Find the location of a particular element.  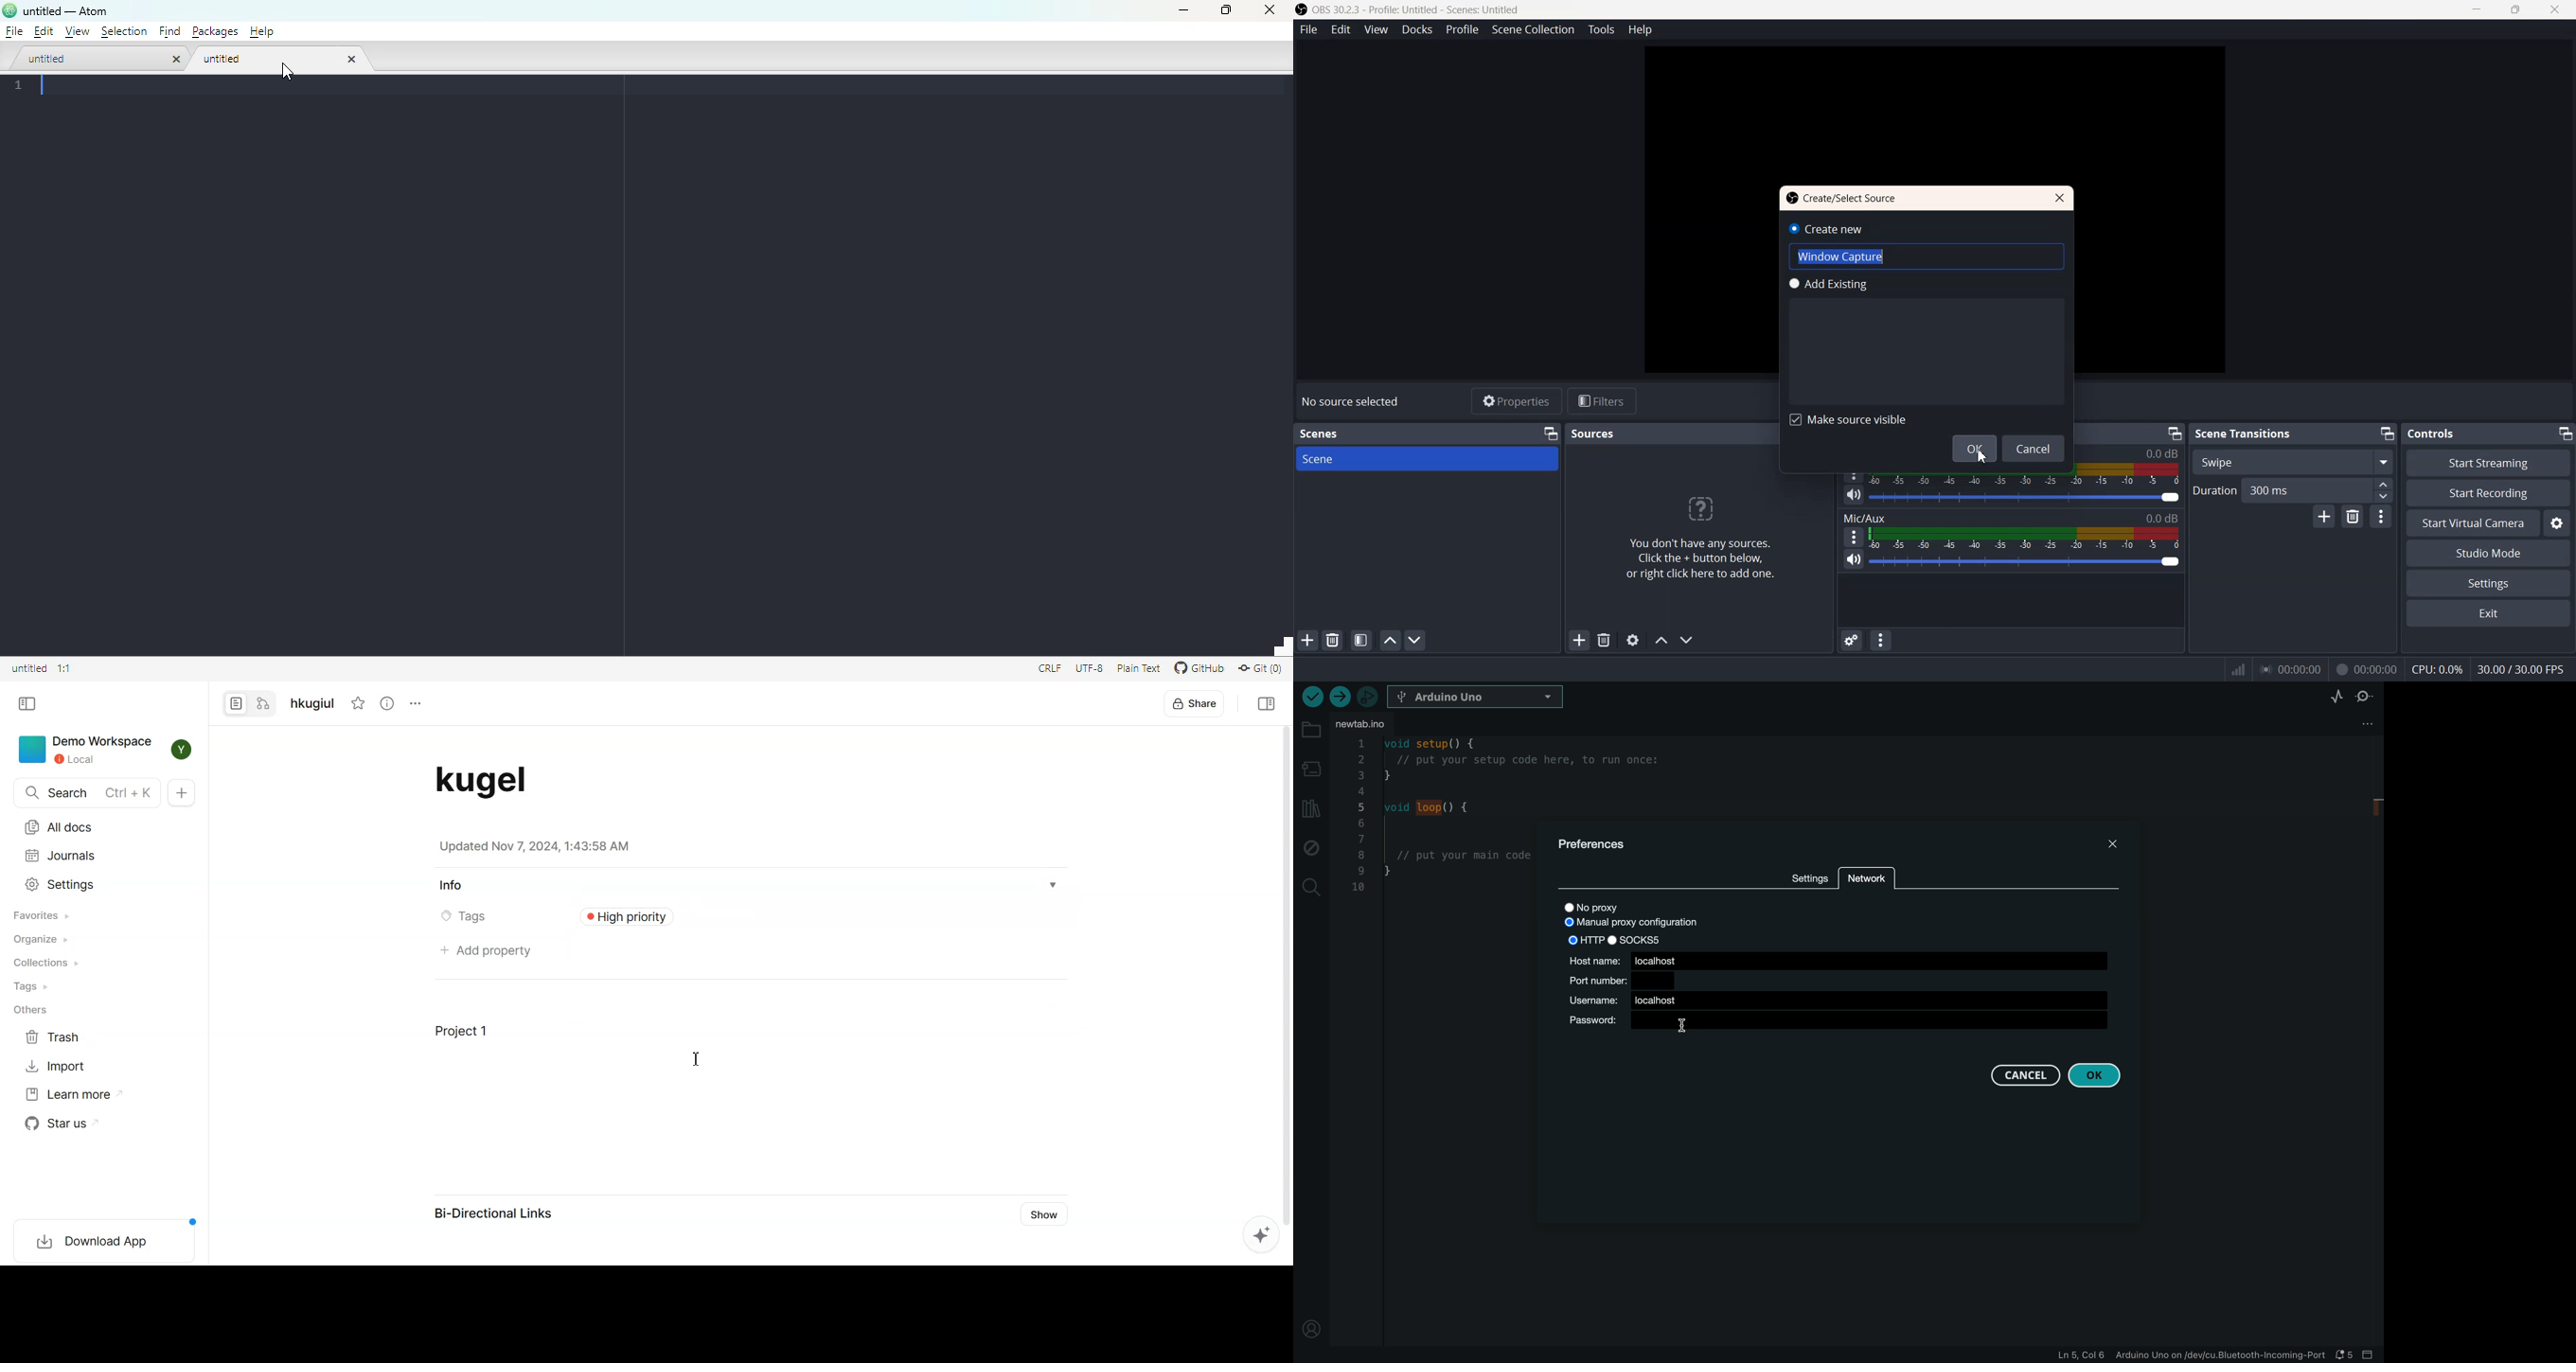

file is located at coordinates (14, 31).